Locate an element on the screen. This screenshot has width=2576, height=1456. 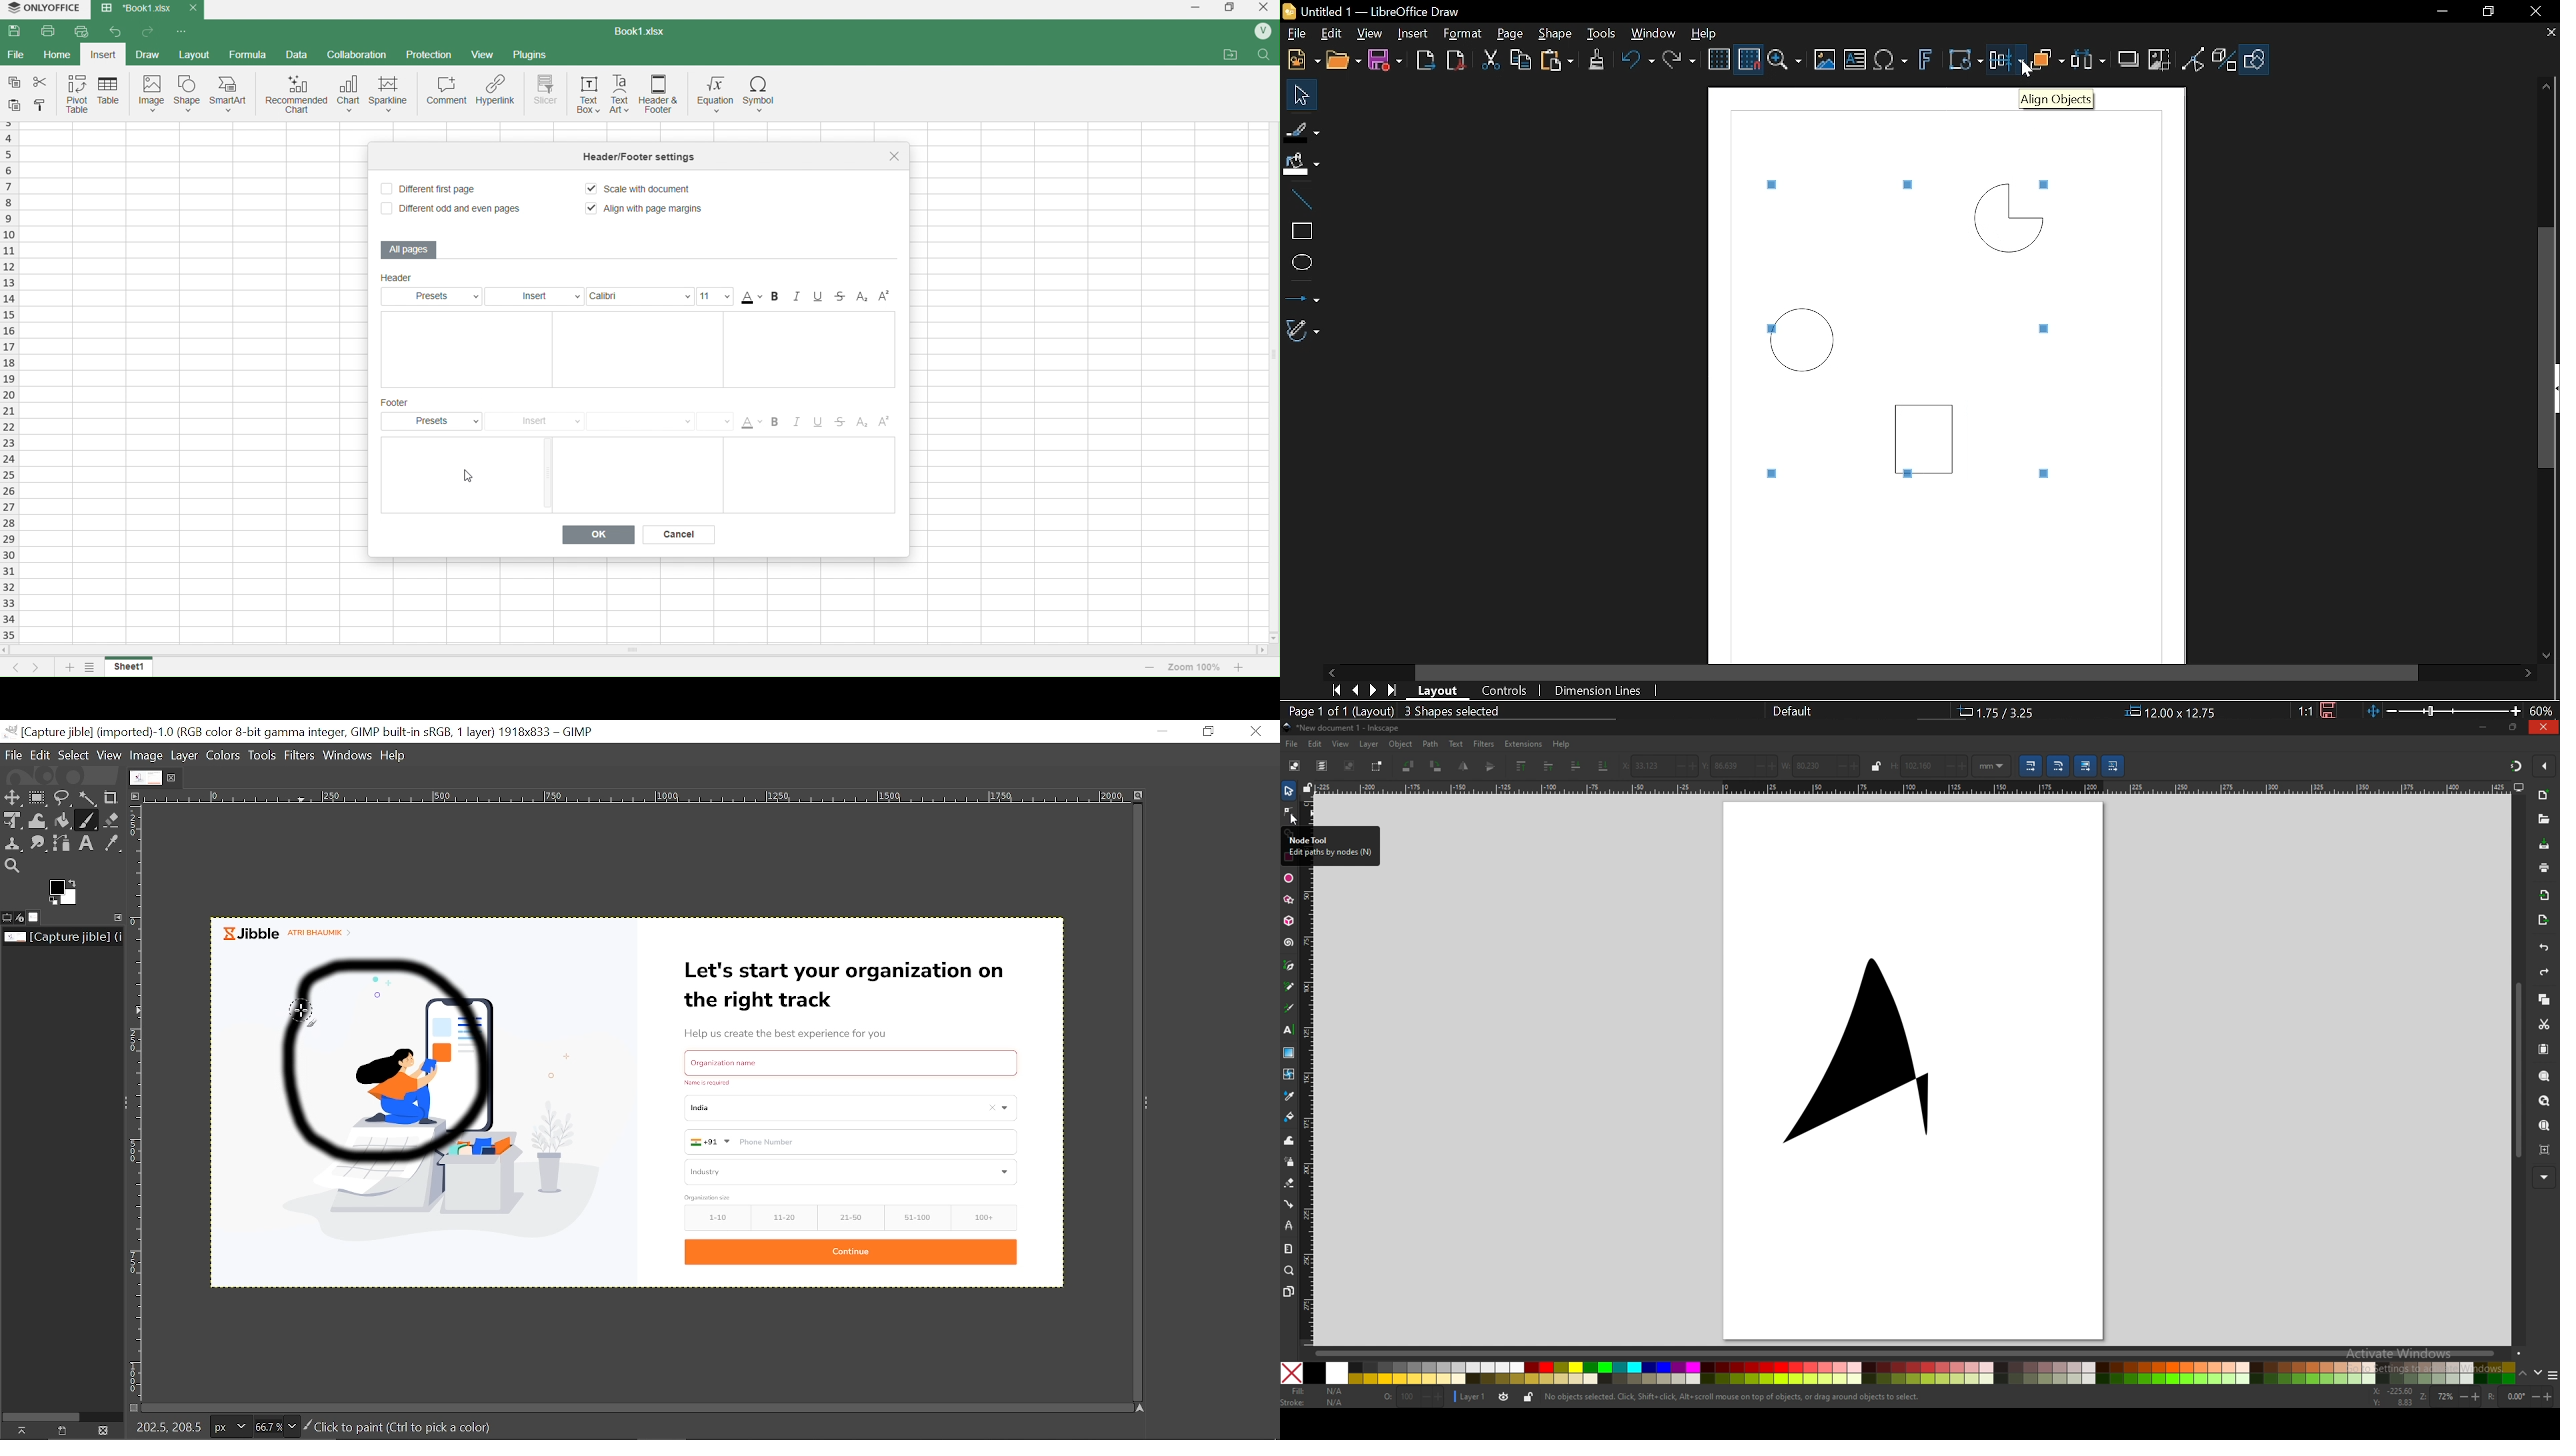
down is located at coordinates (2539, 1373).